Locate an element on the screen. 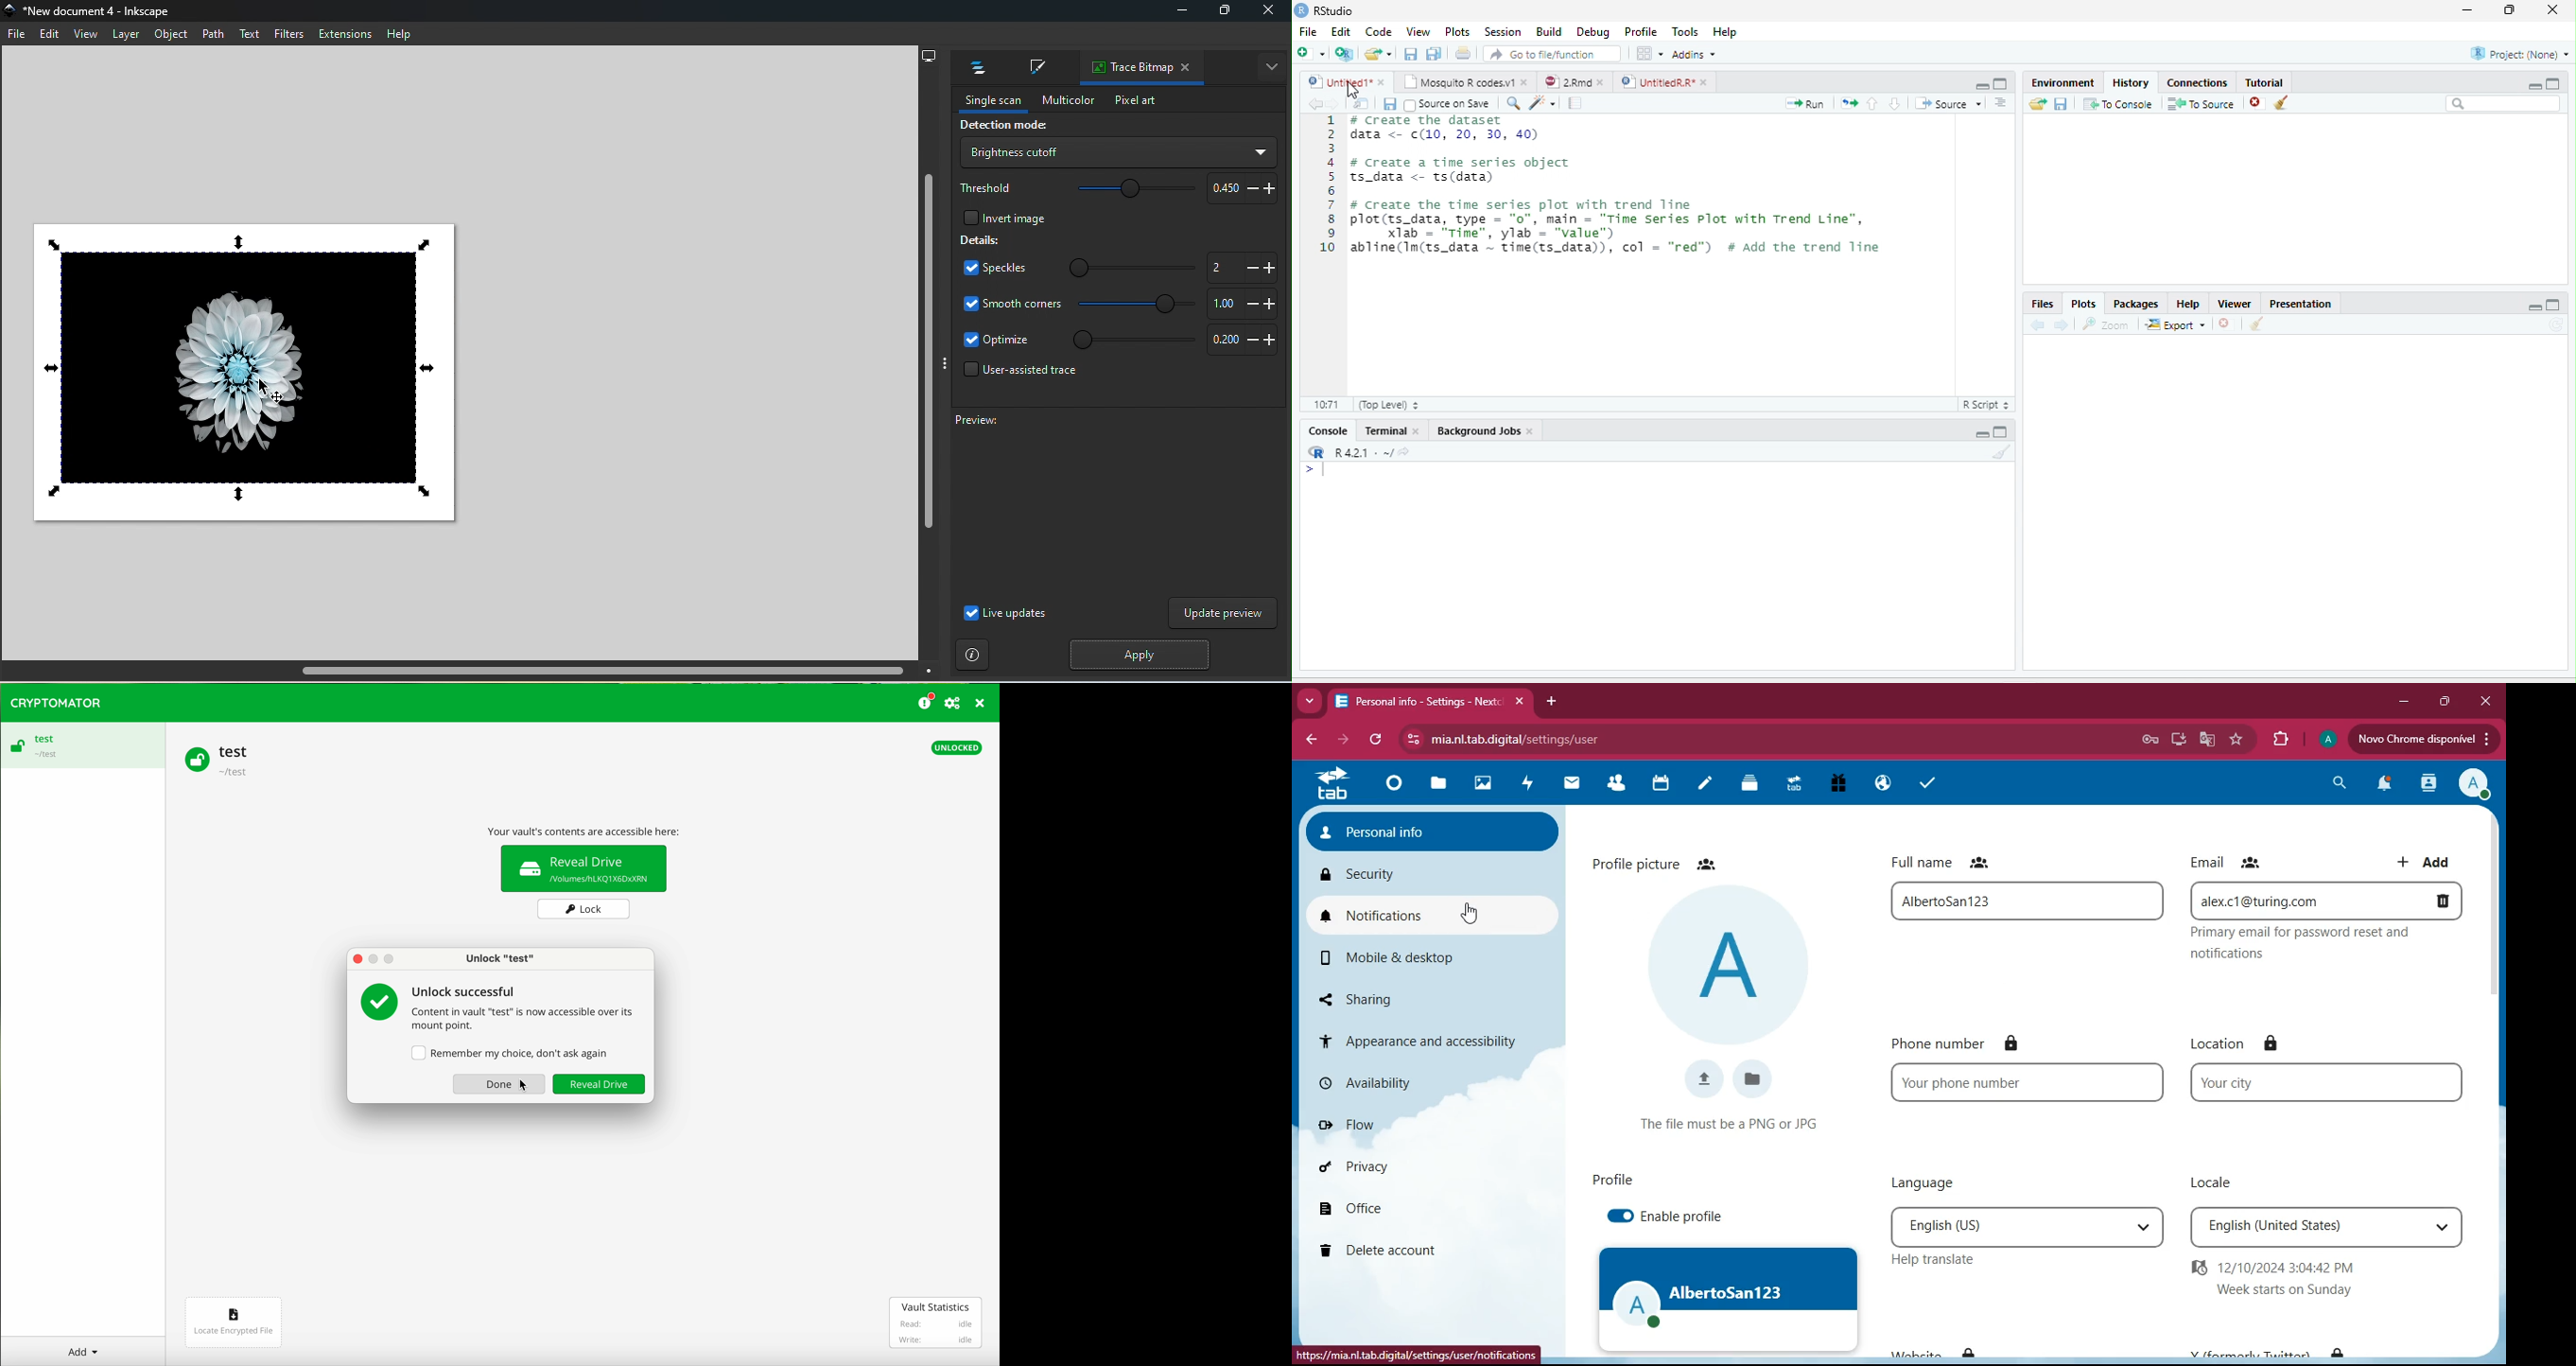 This screenshot has height=1372, width=2576. Search bar is located at coordinates (2503, 103).